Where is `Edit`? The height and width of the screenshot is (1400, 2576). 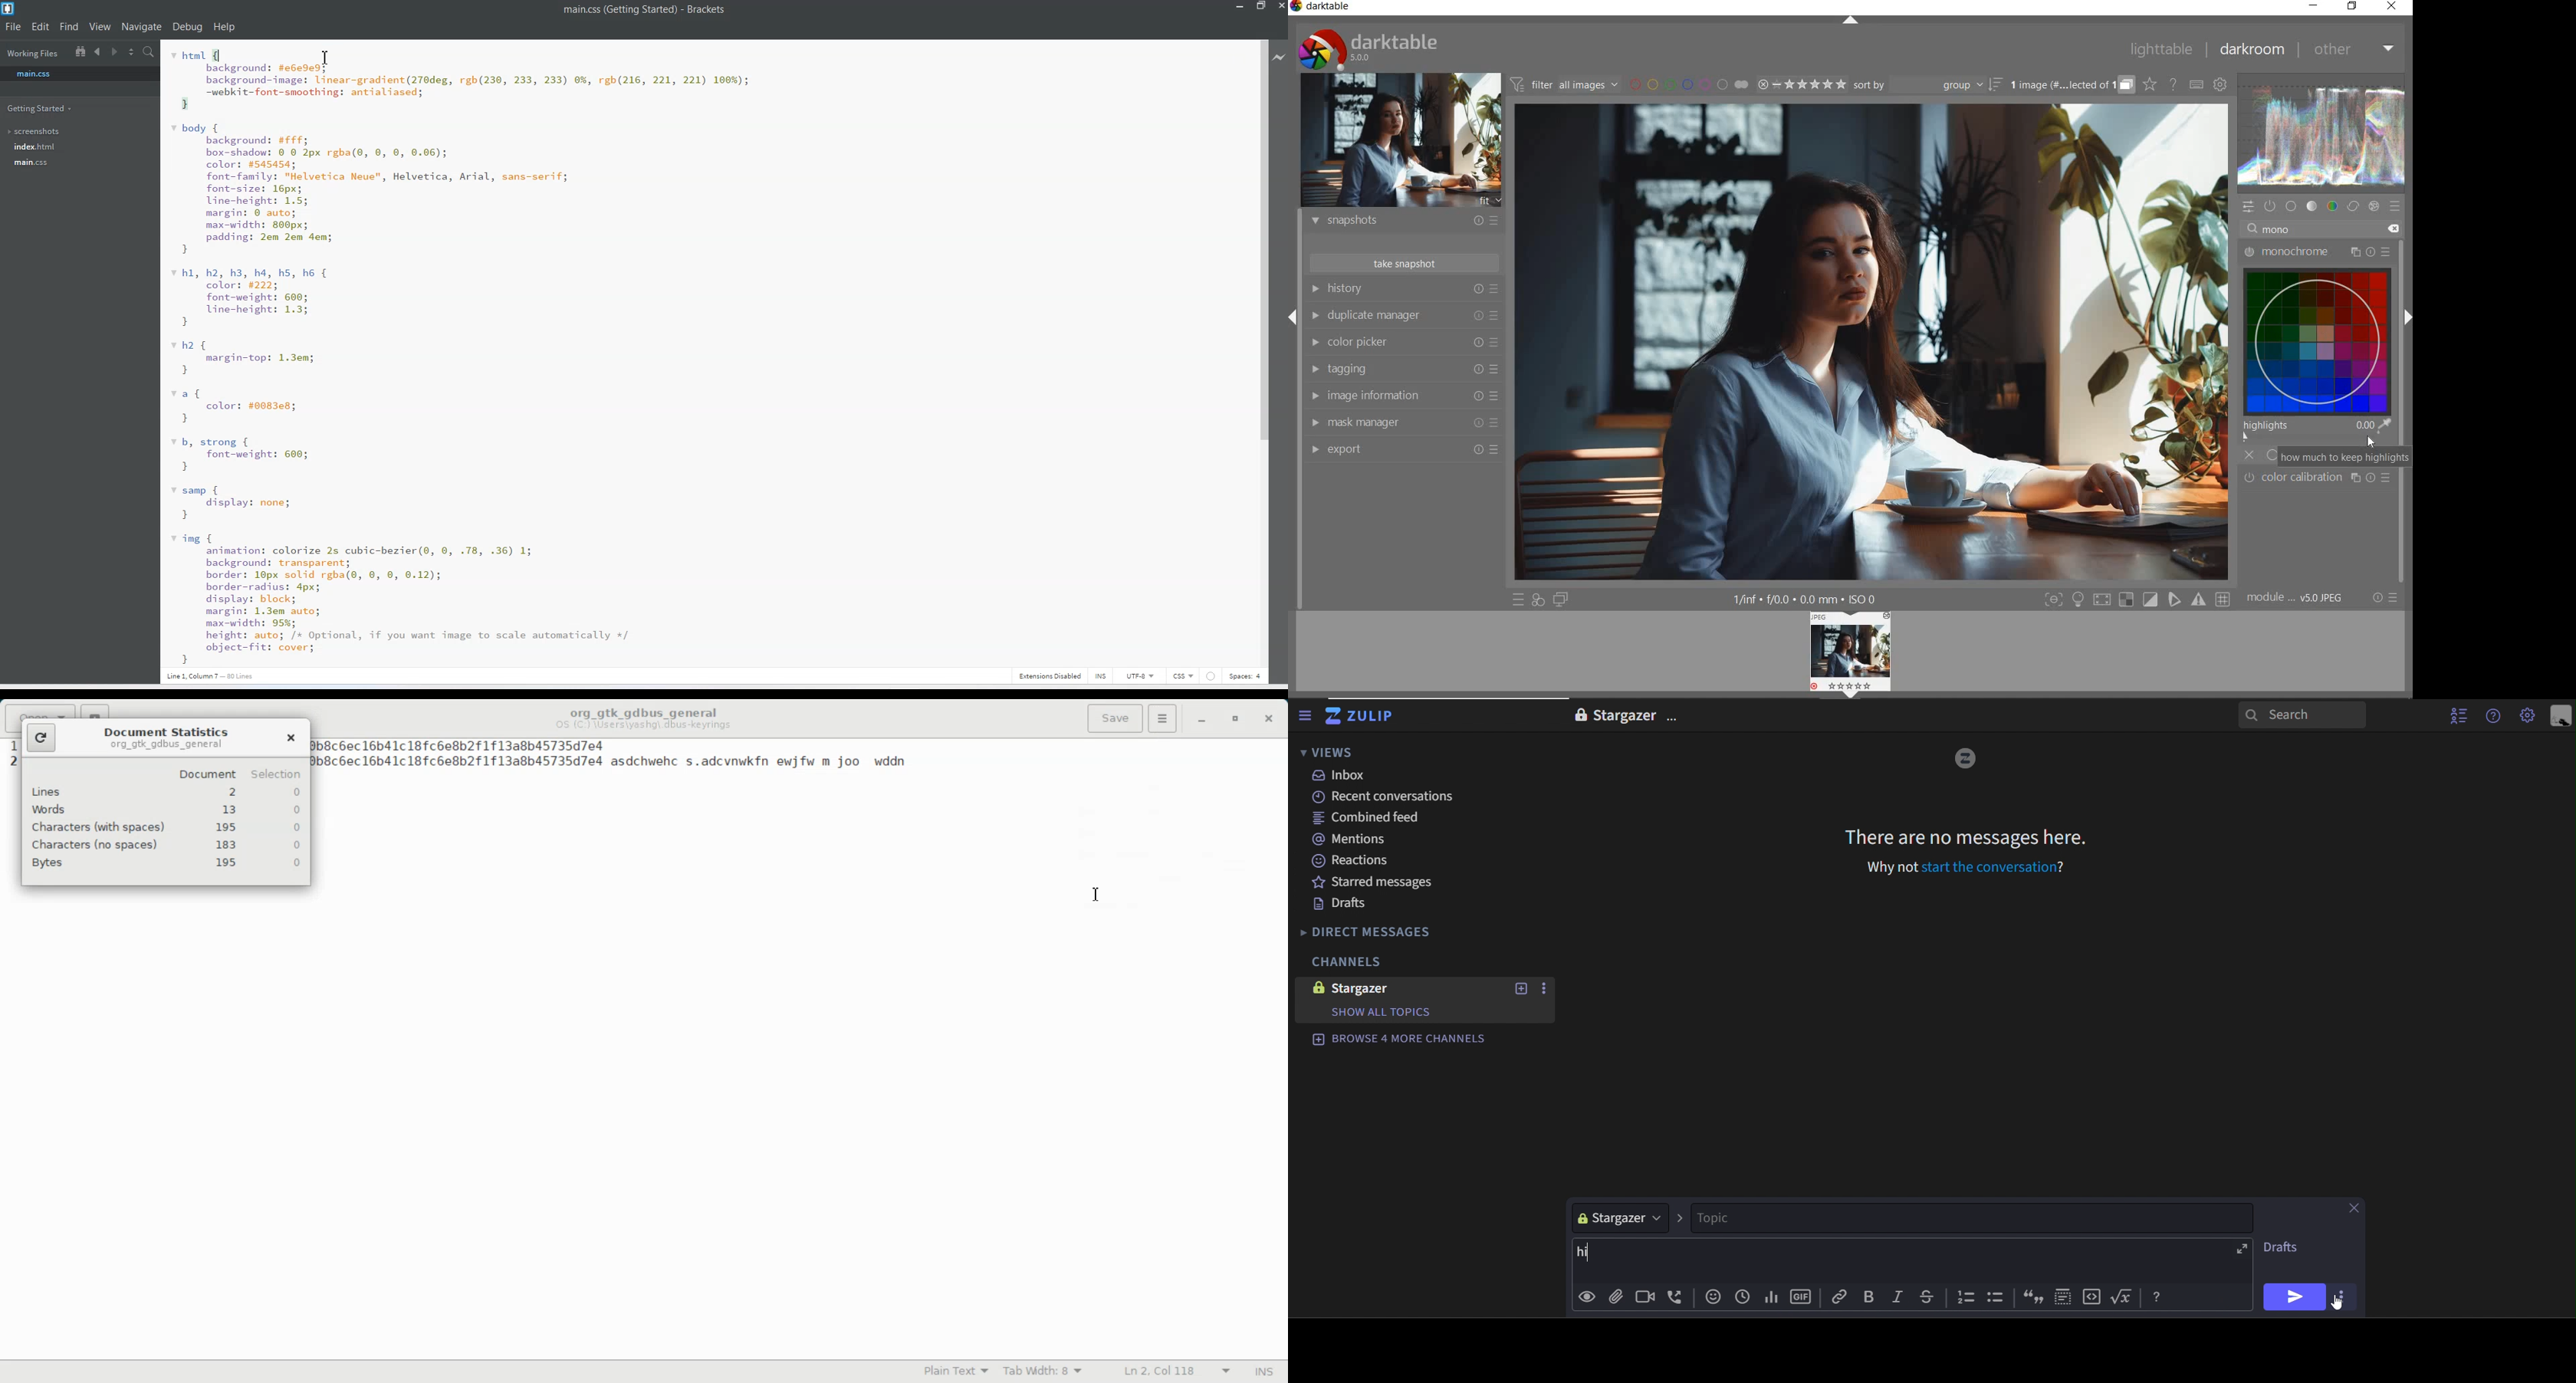
Edit is located at coordinates (41, 27).